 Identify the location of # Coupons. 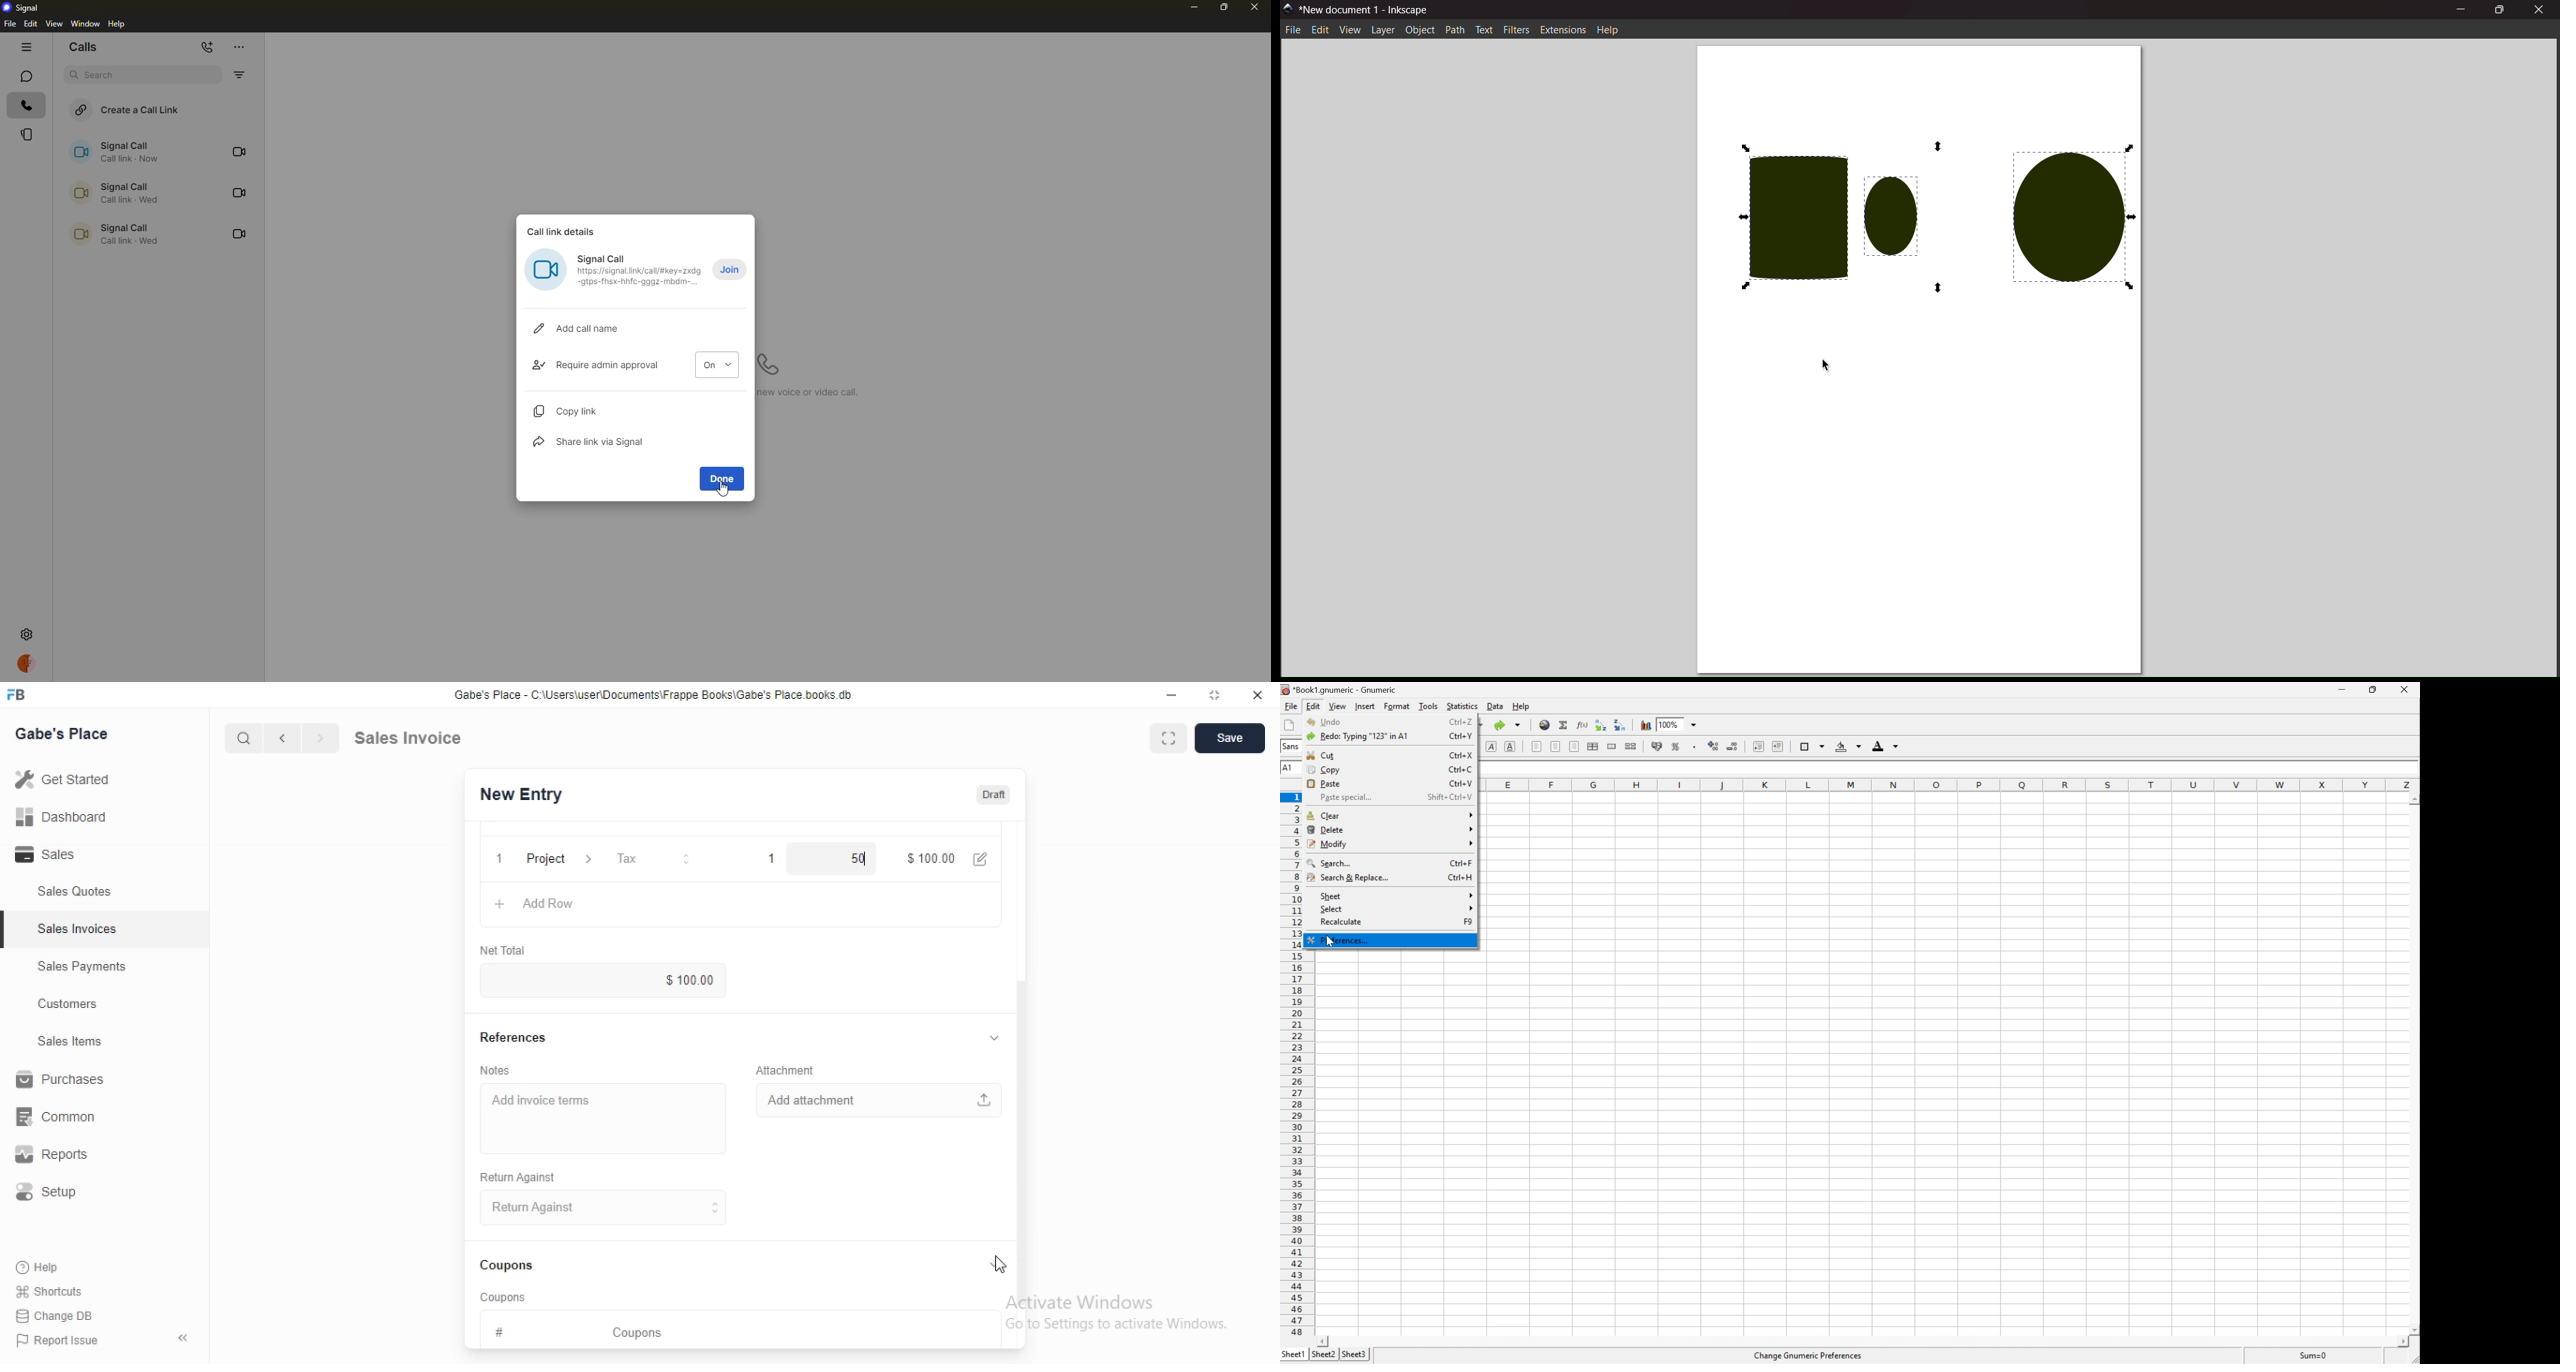
(587, 1329).